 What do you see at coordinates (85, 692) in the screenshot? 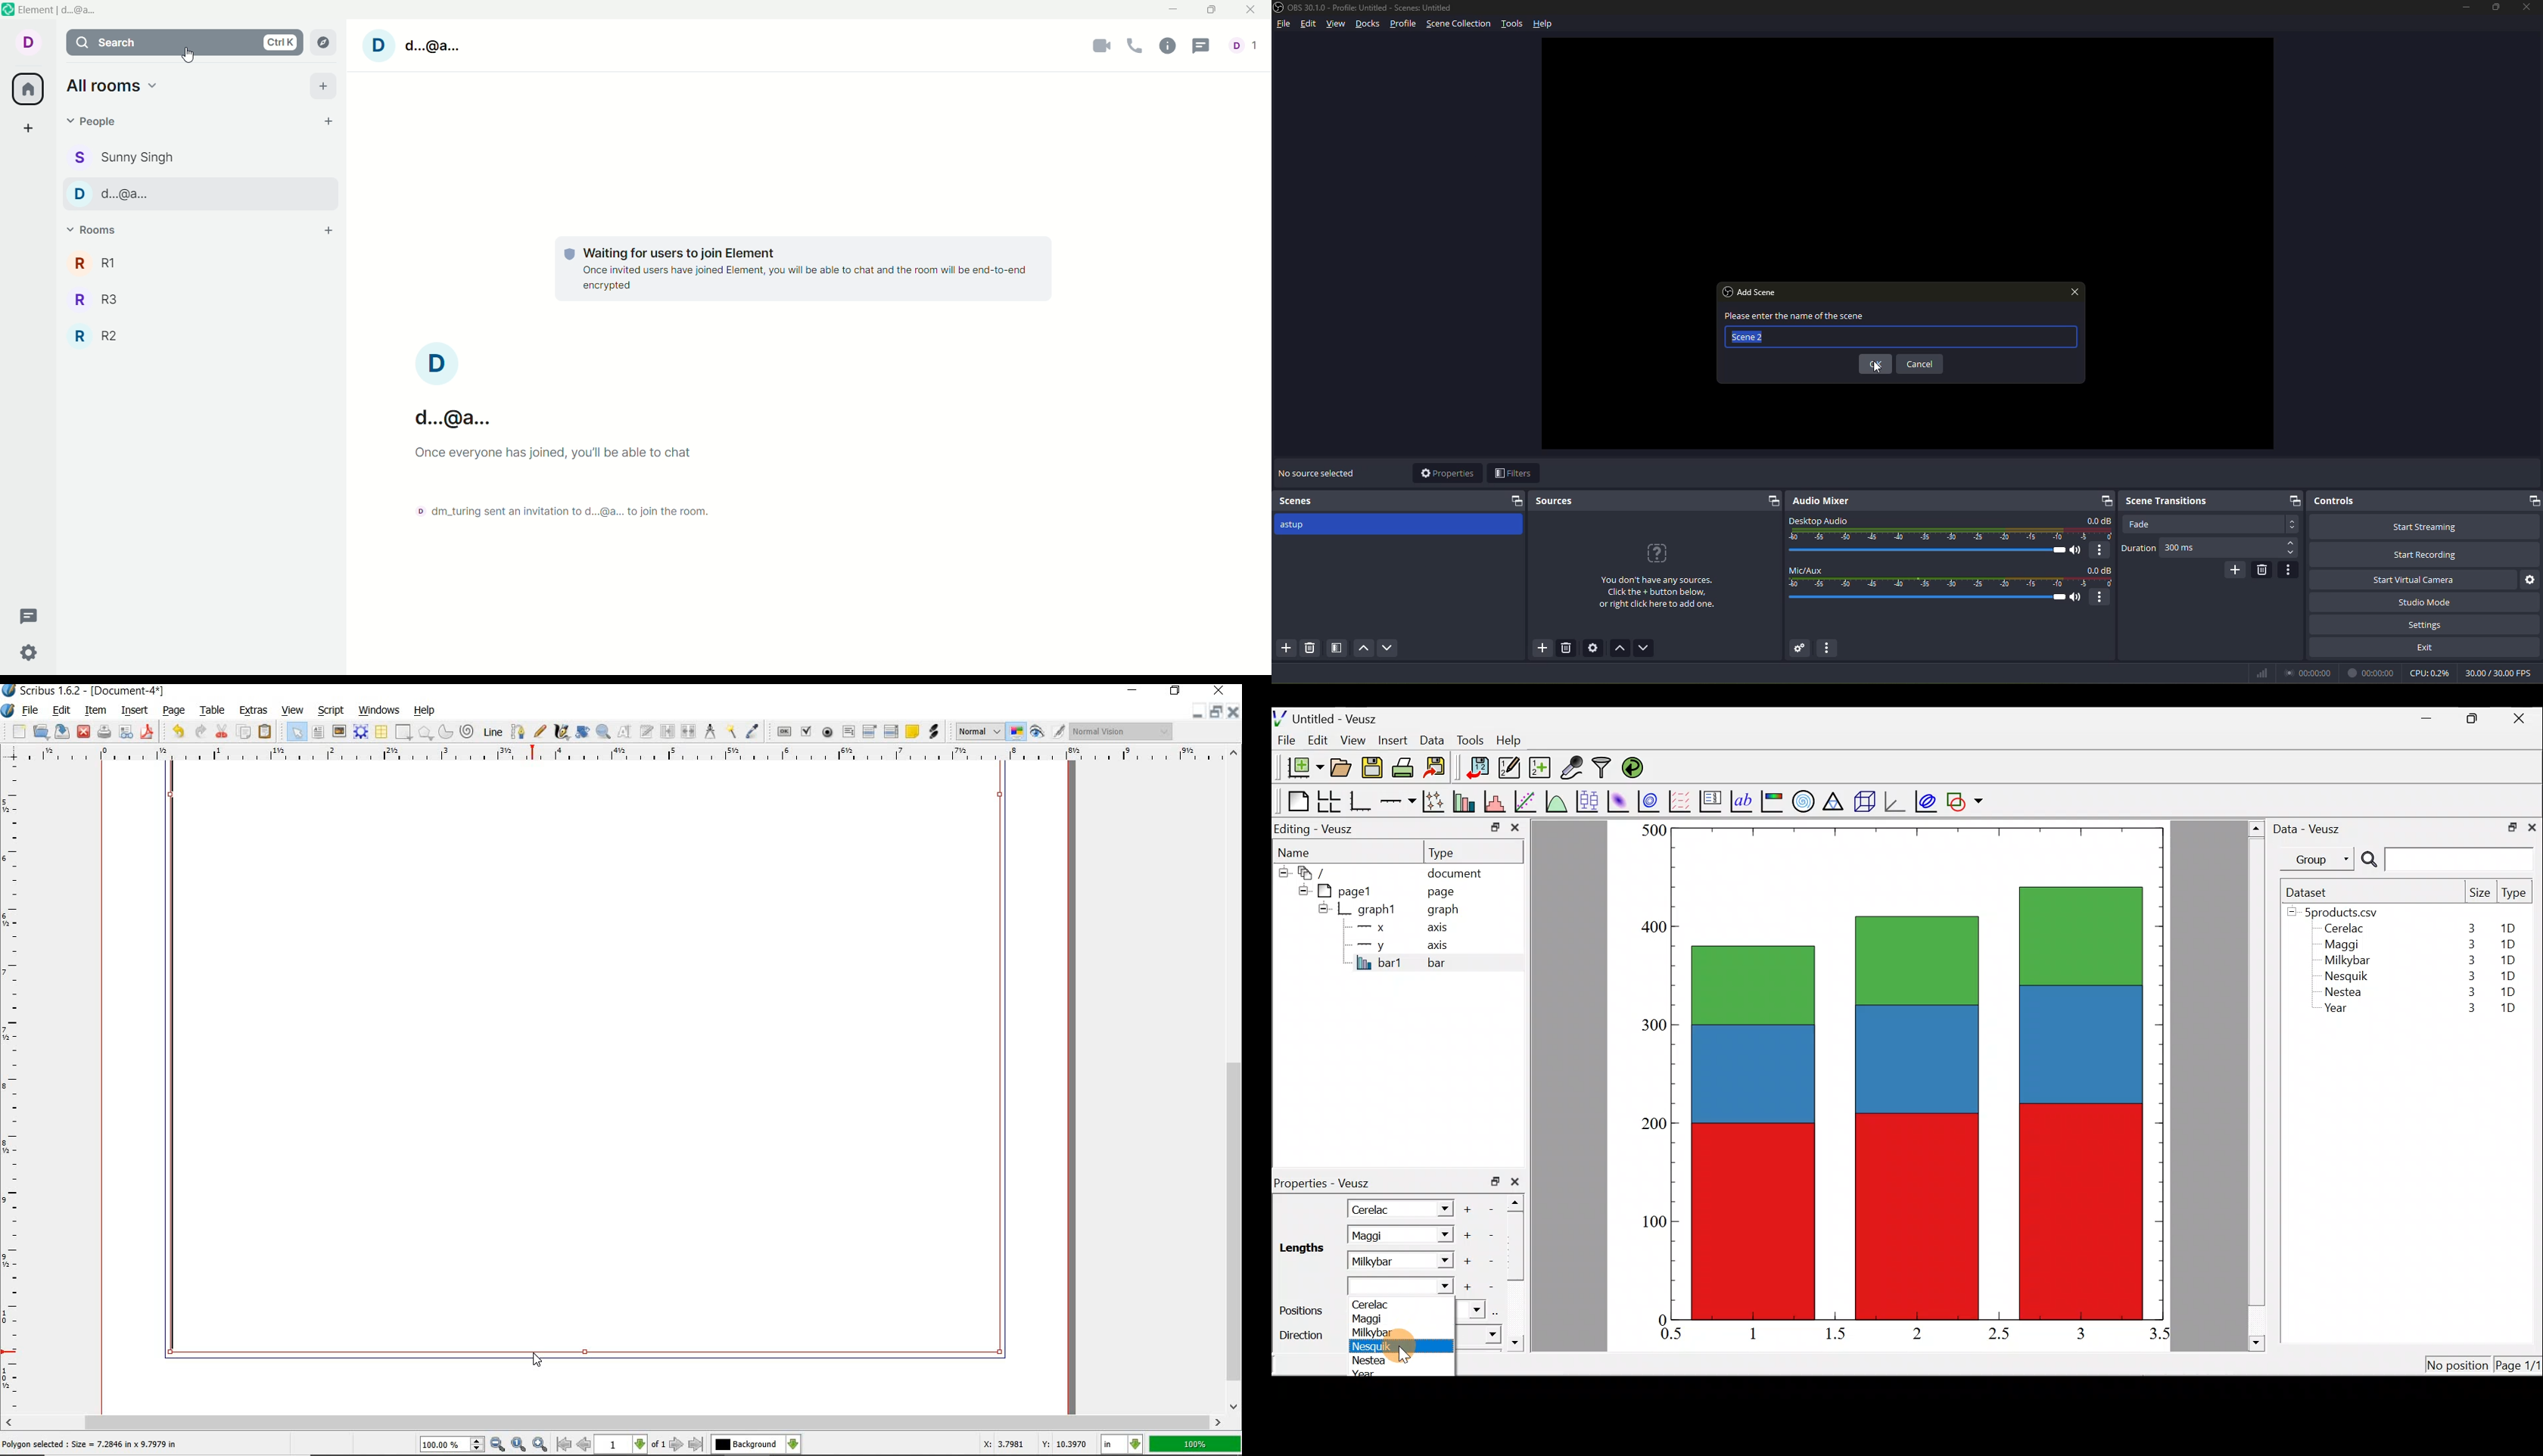
I see `Scribus 1.6.2 - [Document-4*]` at bounding box center [85, 692].